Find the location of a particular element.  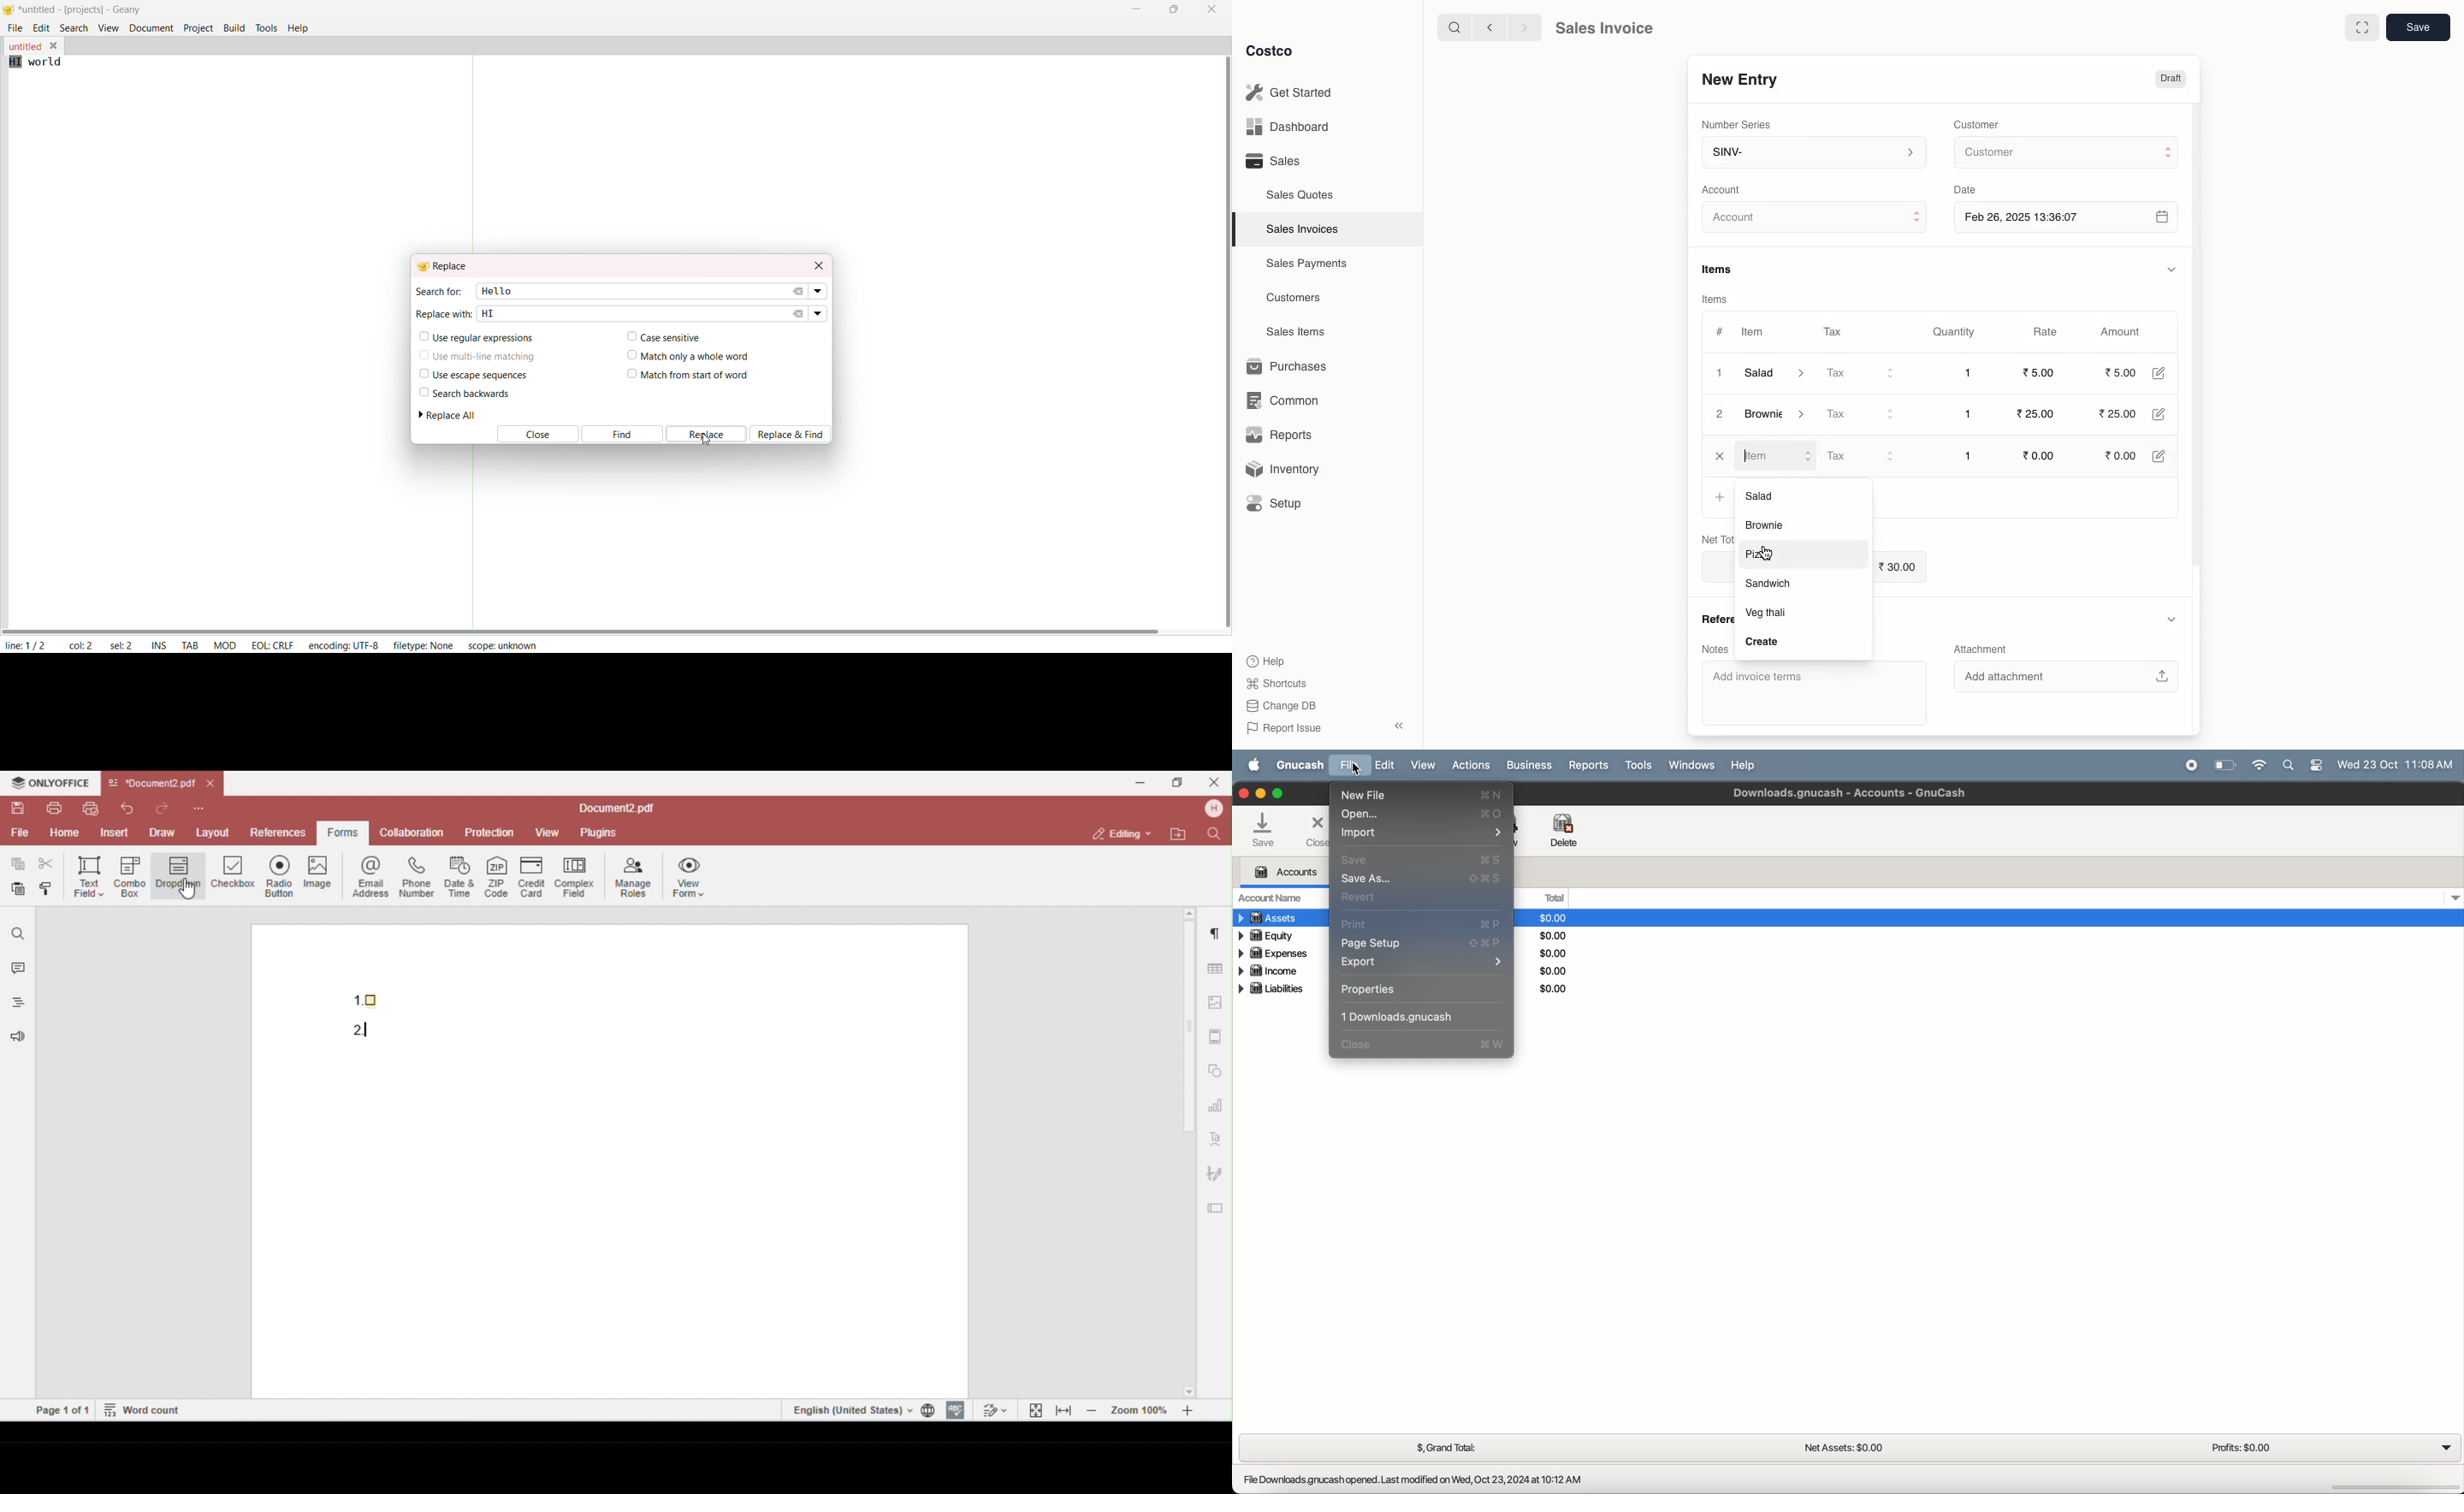

Save is located at coordinates (2420, 29).